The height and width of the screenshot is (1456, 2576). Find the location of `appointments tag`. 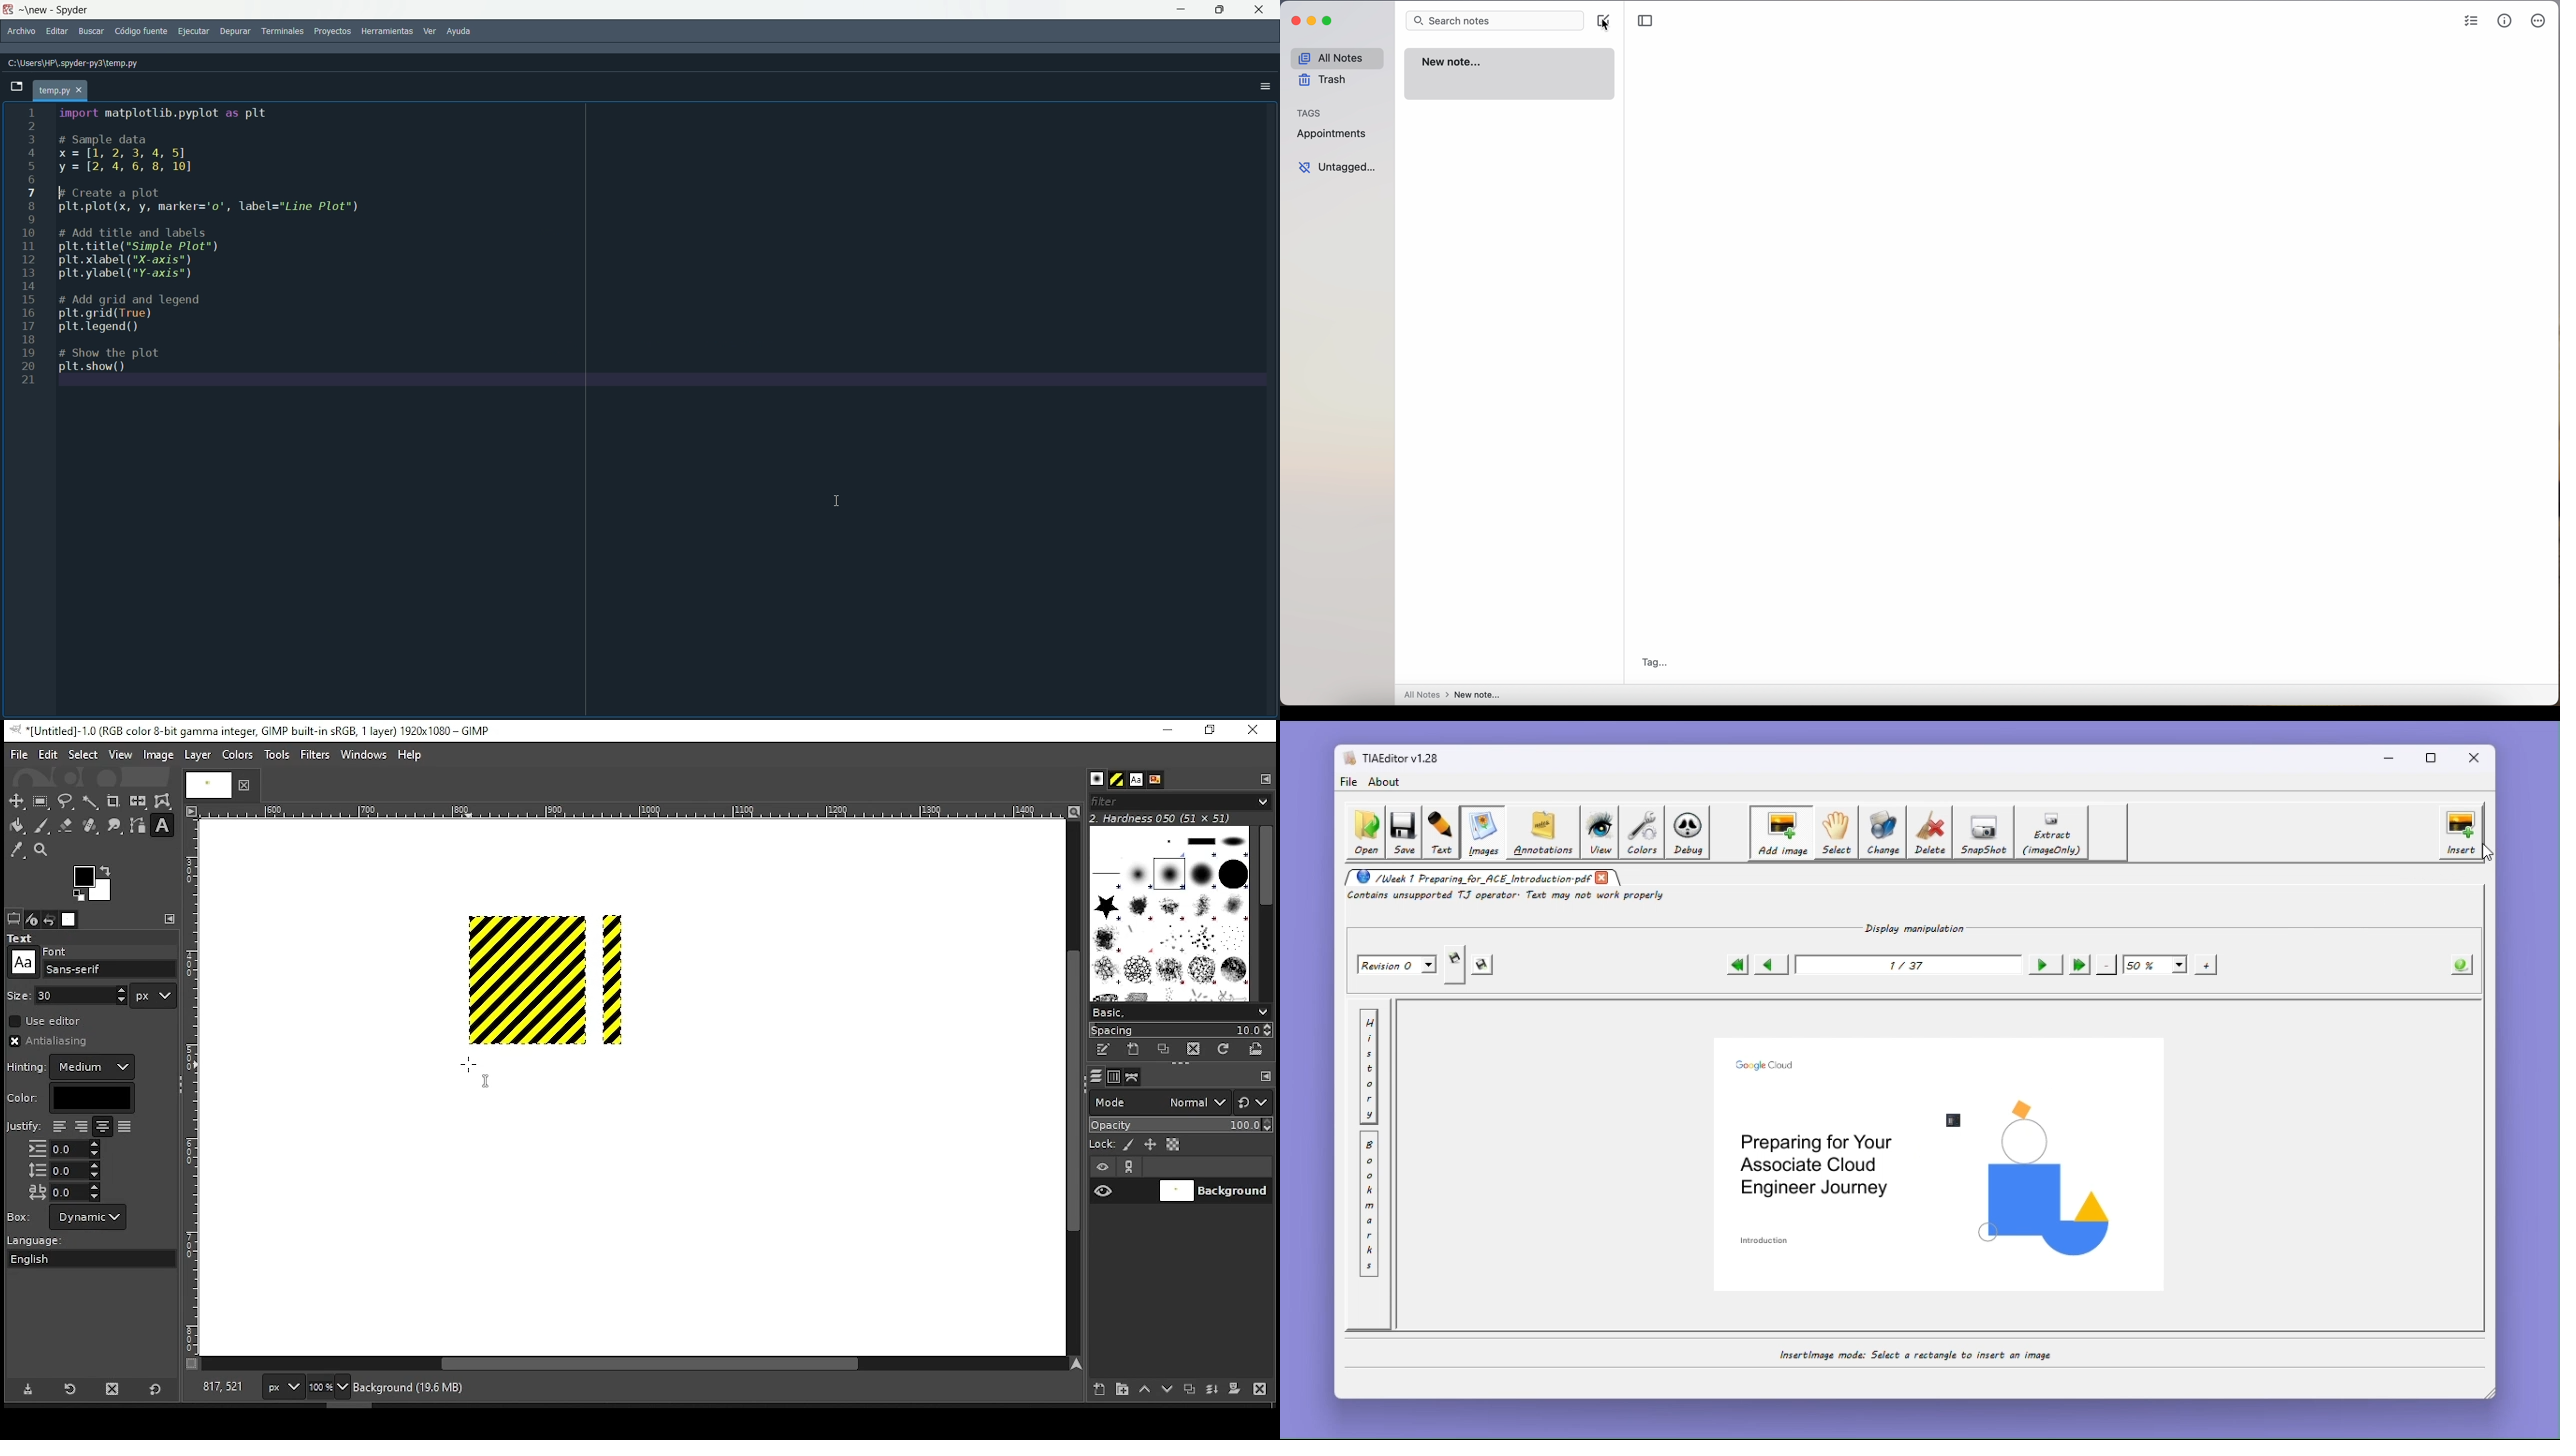

appointments tag is located at coordinates (1333, 132).